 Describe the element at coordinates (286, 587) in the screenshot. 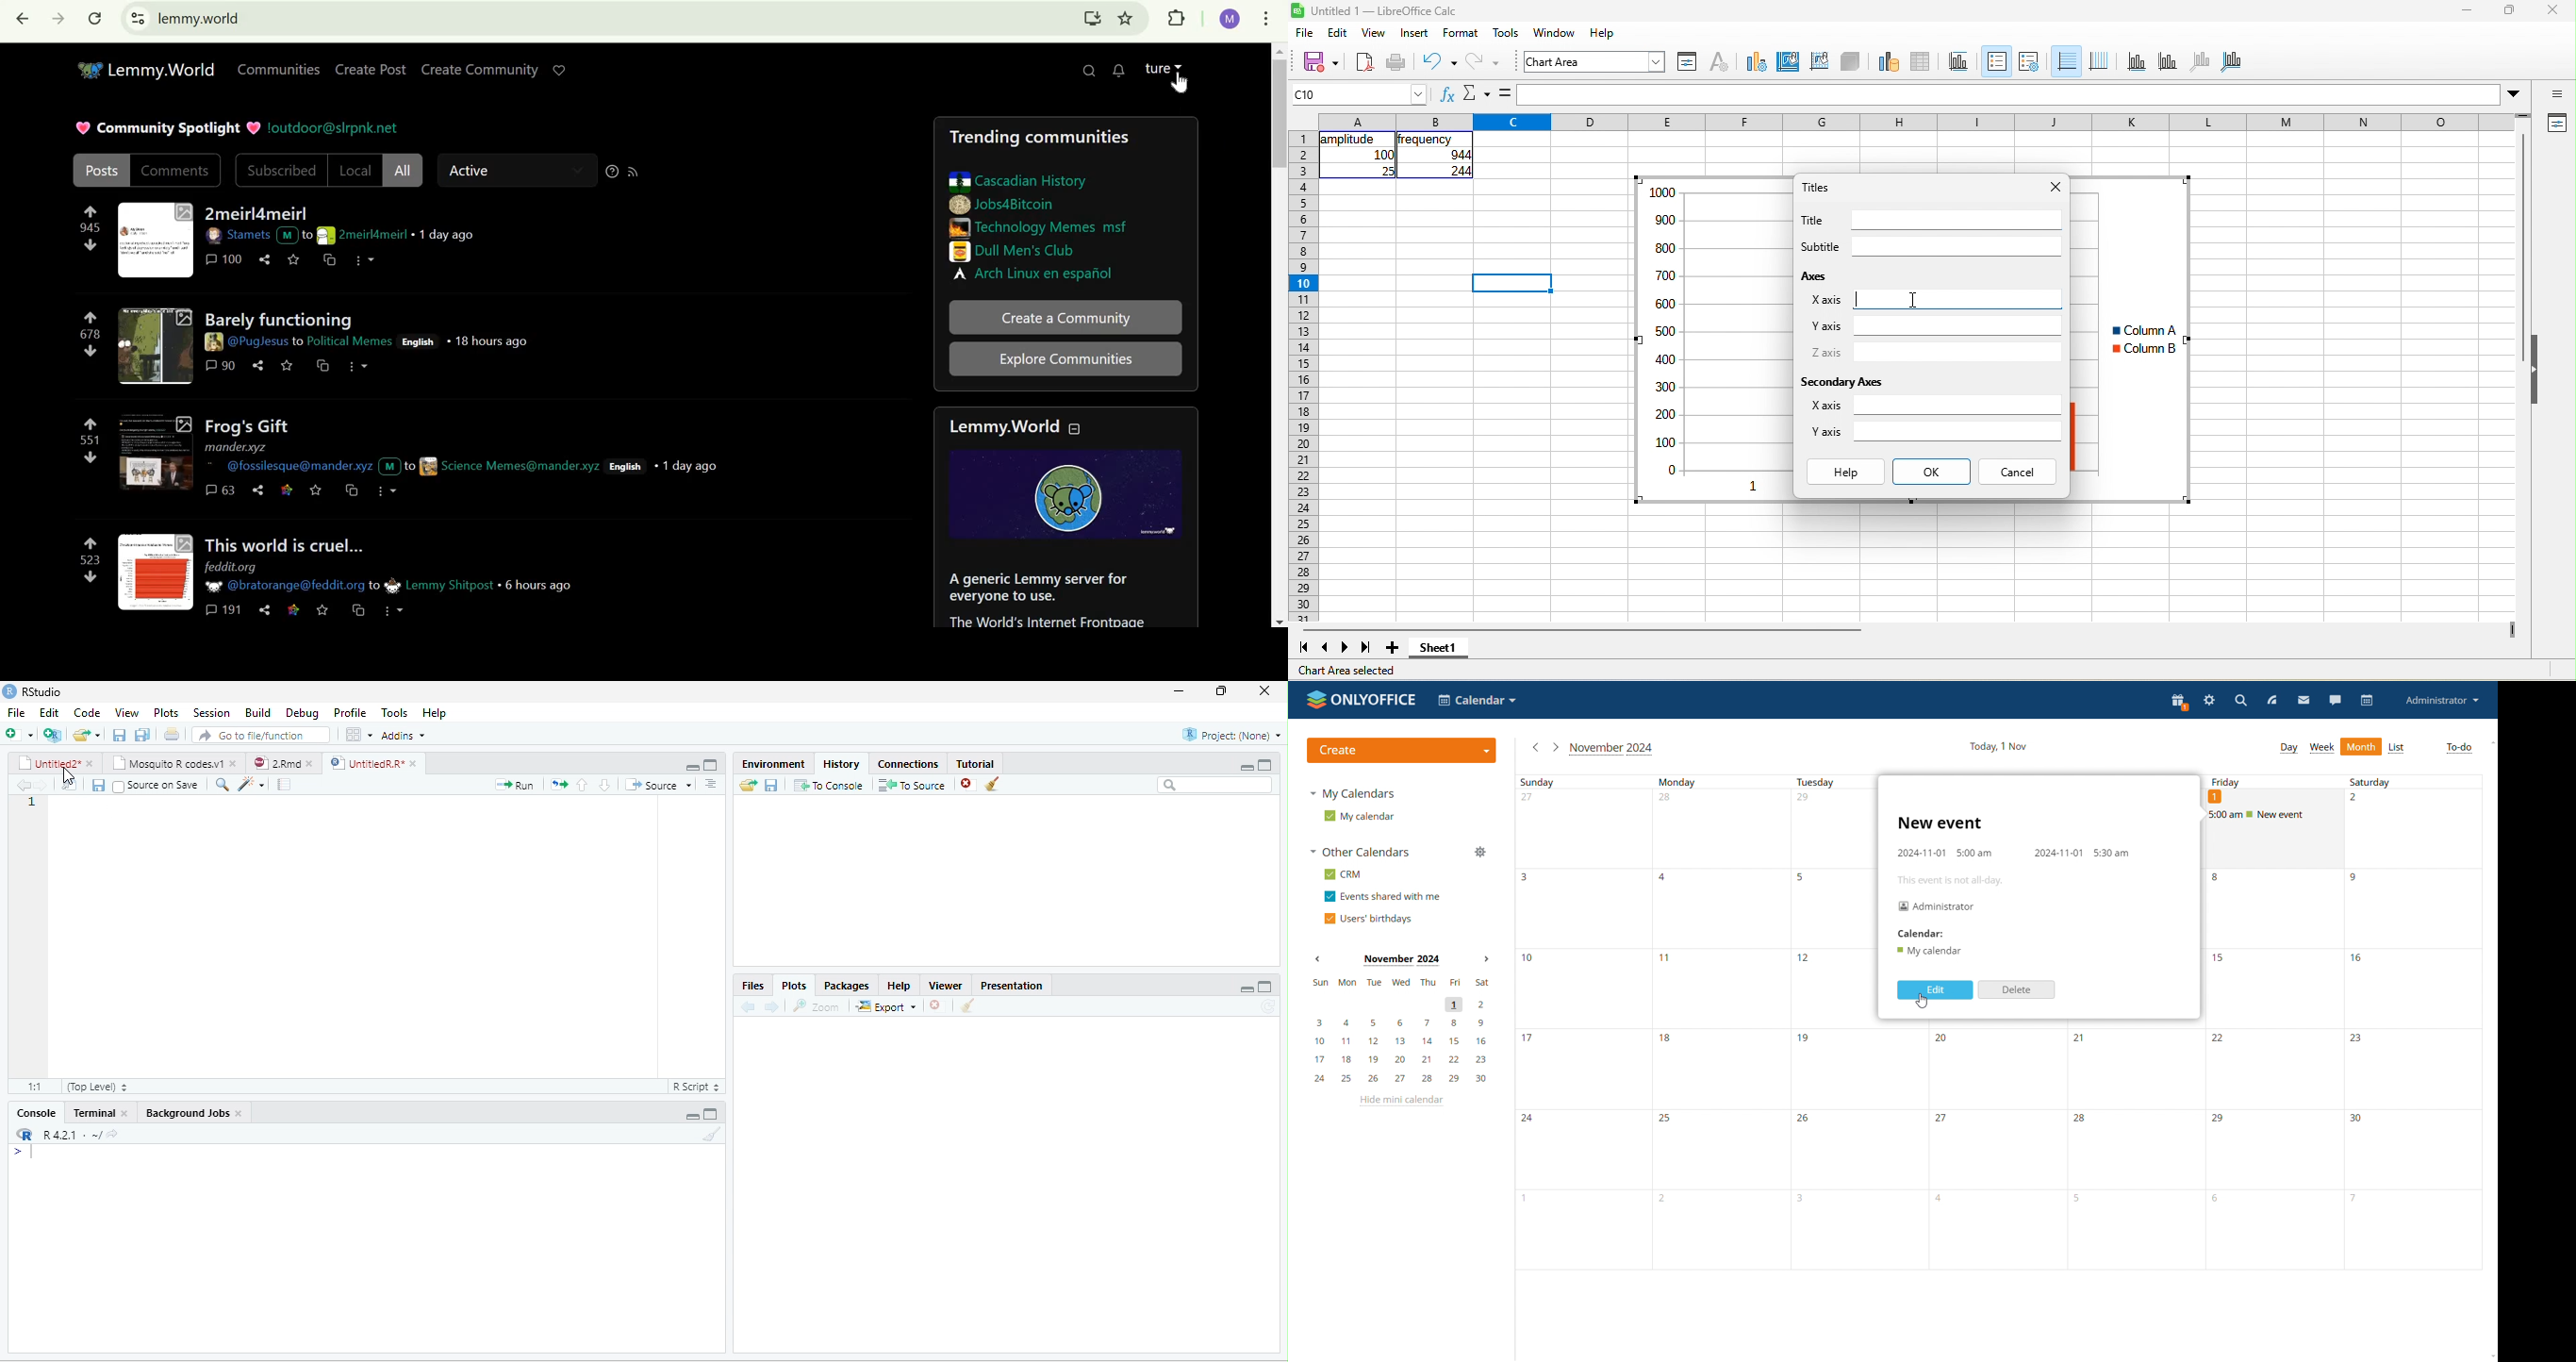

I see `user ID` at that location.